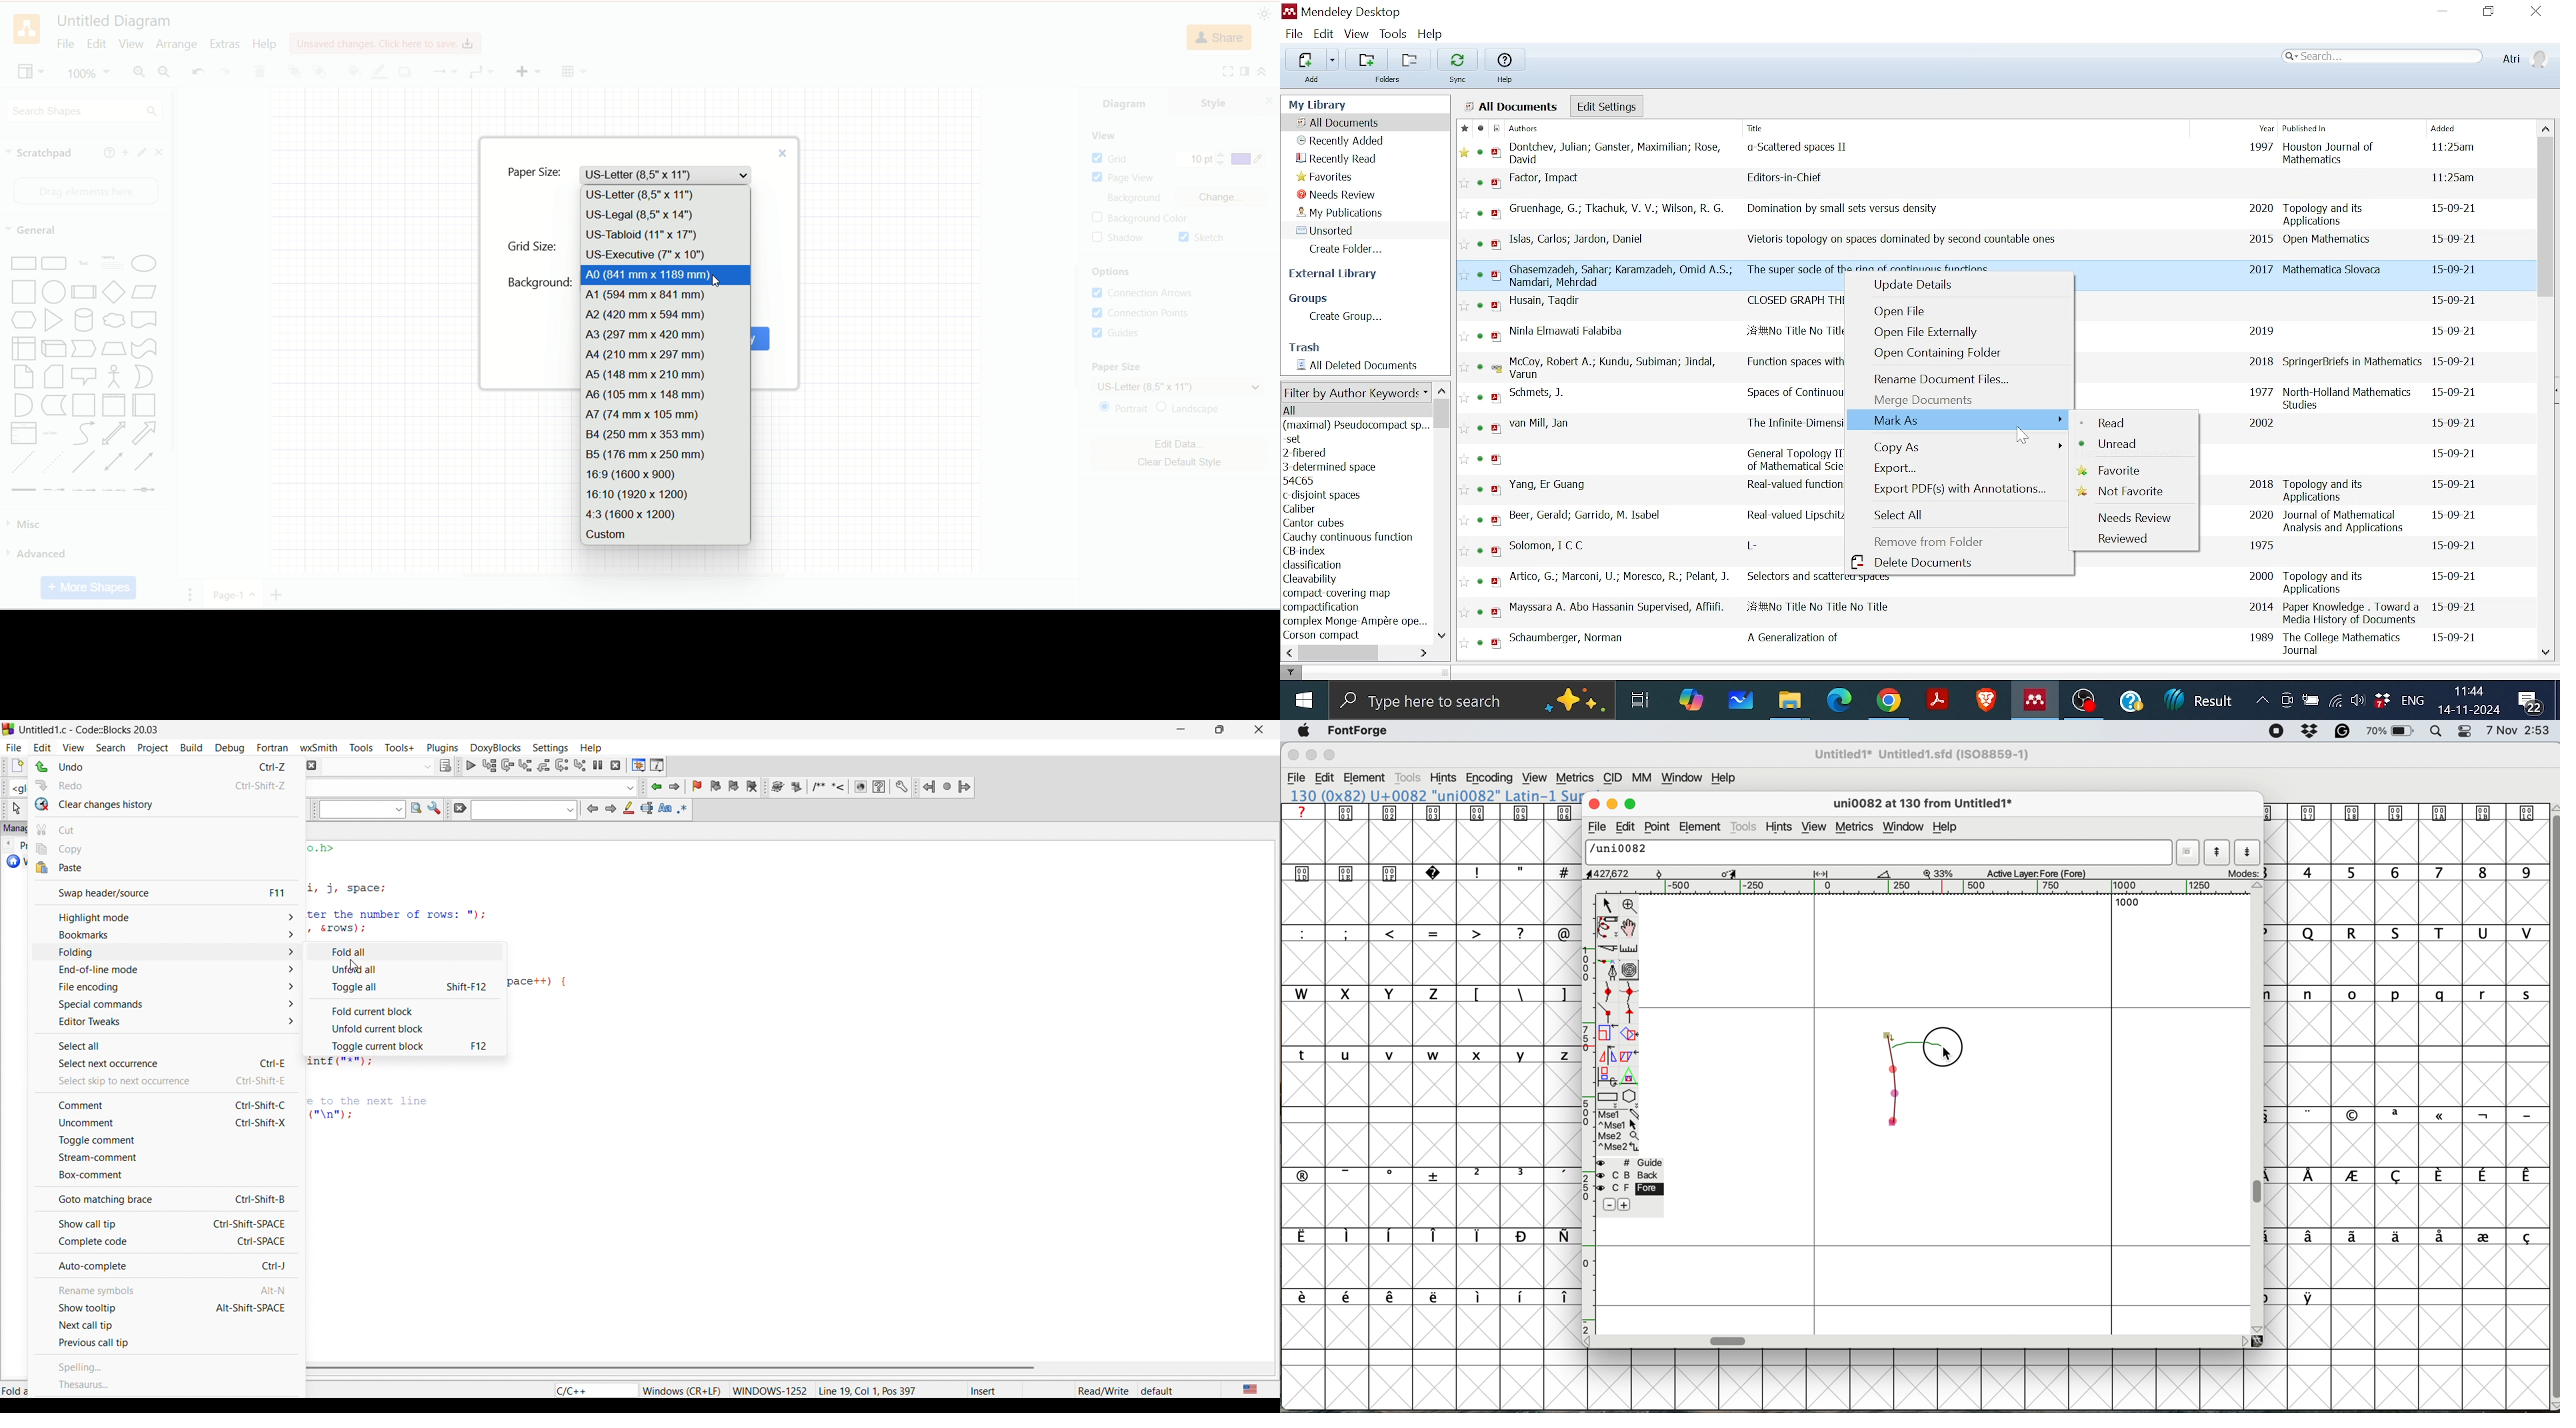 The width and height of the screenshot is (2576, 1428). What do you see at coordinates (131, 44) in the screenshot?
I see `view` at bounding box center [131, 44].